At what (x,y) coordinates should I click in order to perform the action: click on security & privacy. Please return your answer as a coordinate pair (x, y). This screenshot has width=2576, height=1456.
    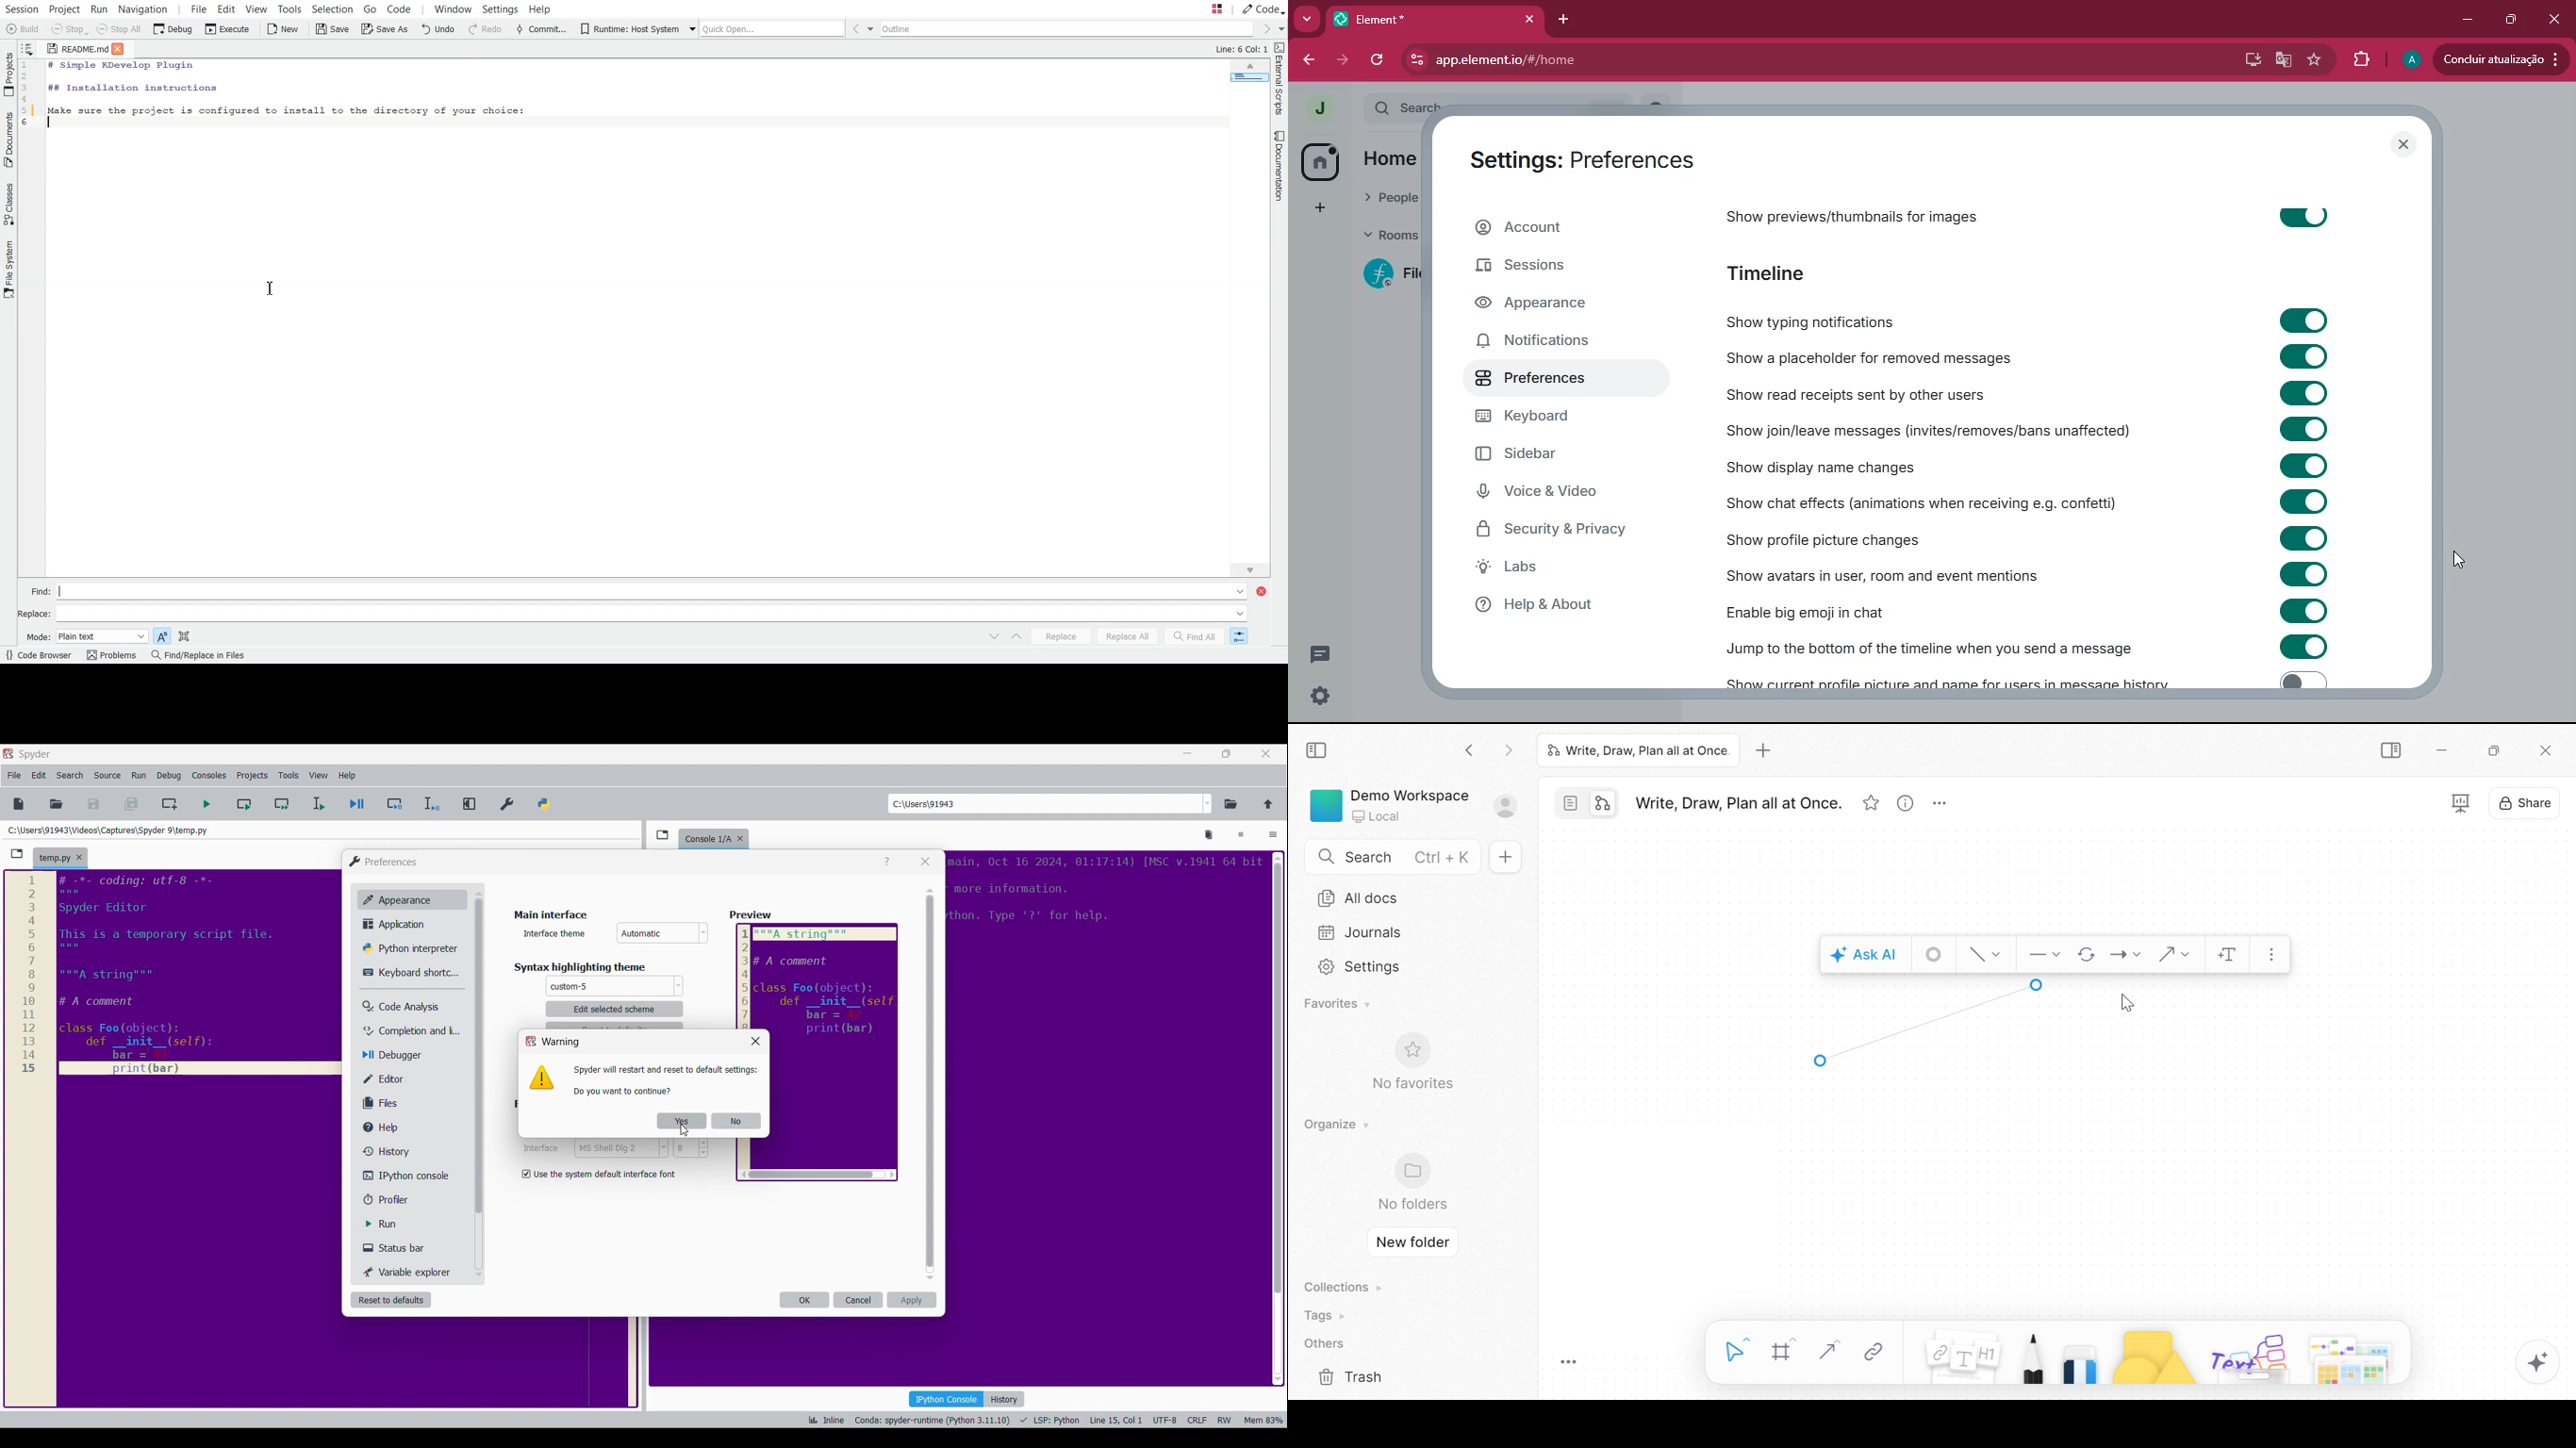
    Looking at the image, I should click on (1555, 534).